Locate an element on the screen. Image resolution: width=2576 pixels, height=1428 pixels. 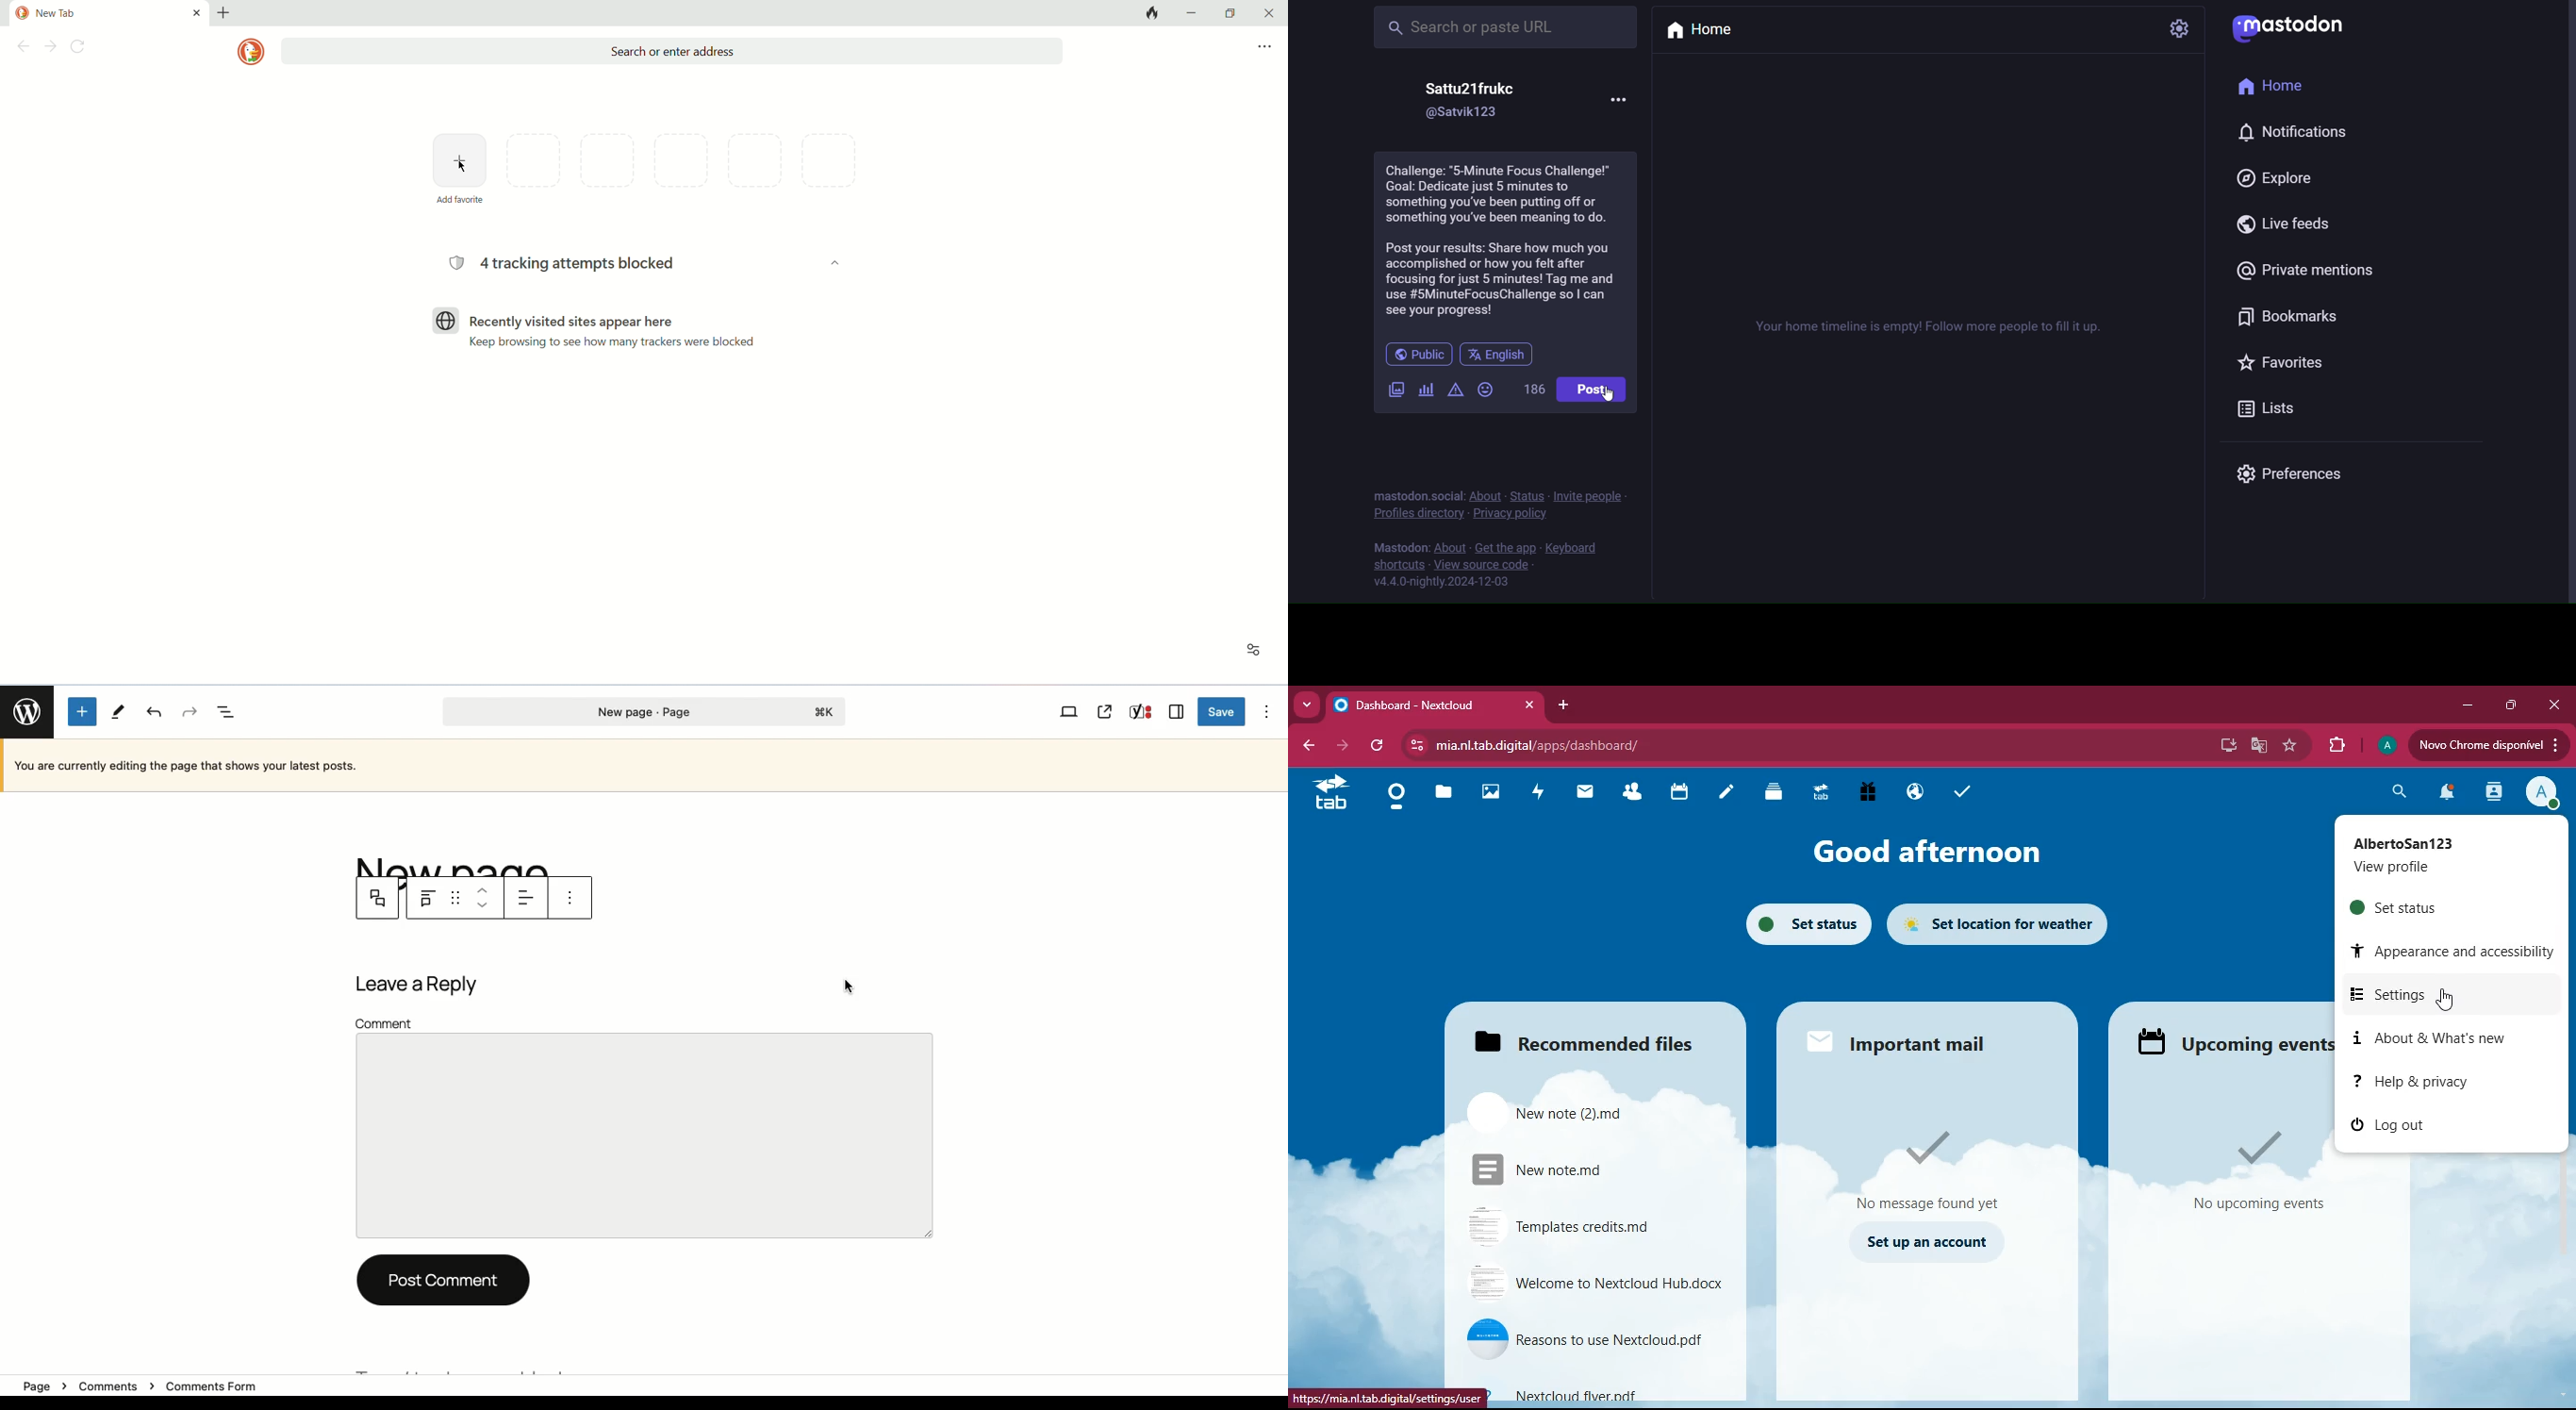
file is located at coordinates (1592, 1342).